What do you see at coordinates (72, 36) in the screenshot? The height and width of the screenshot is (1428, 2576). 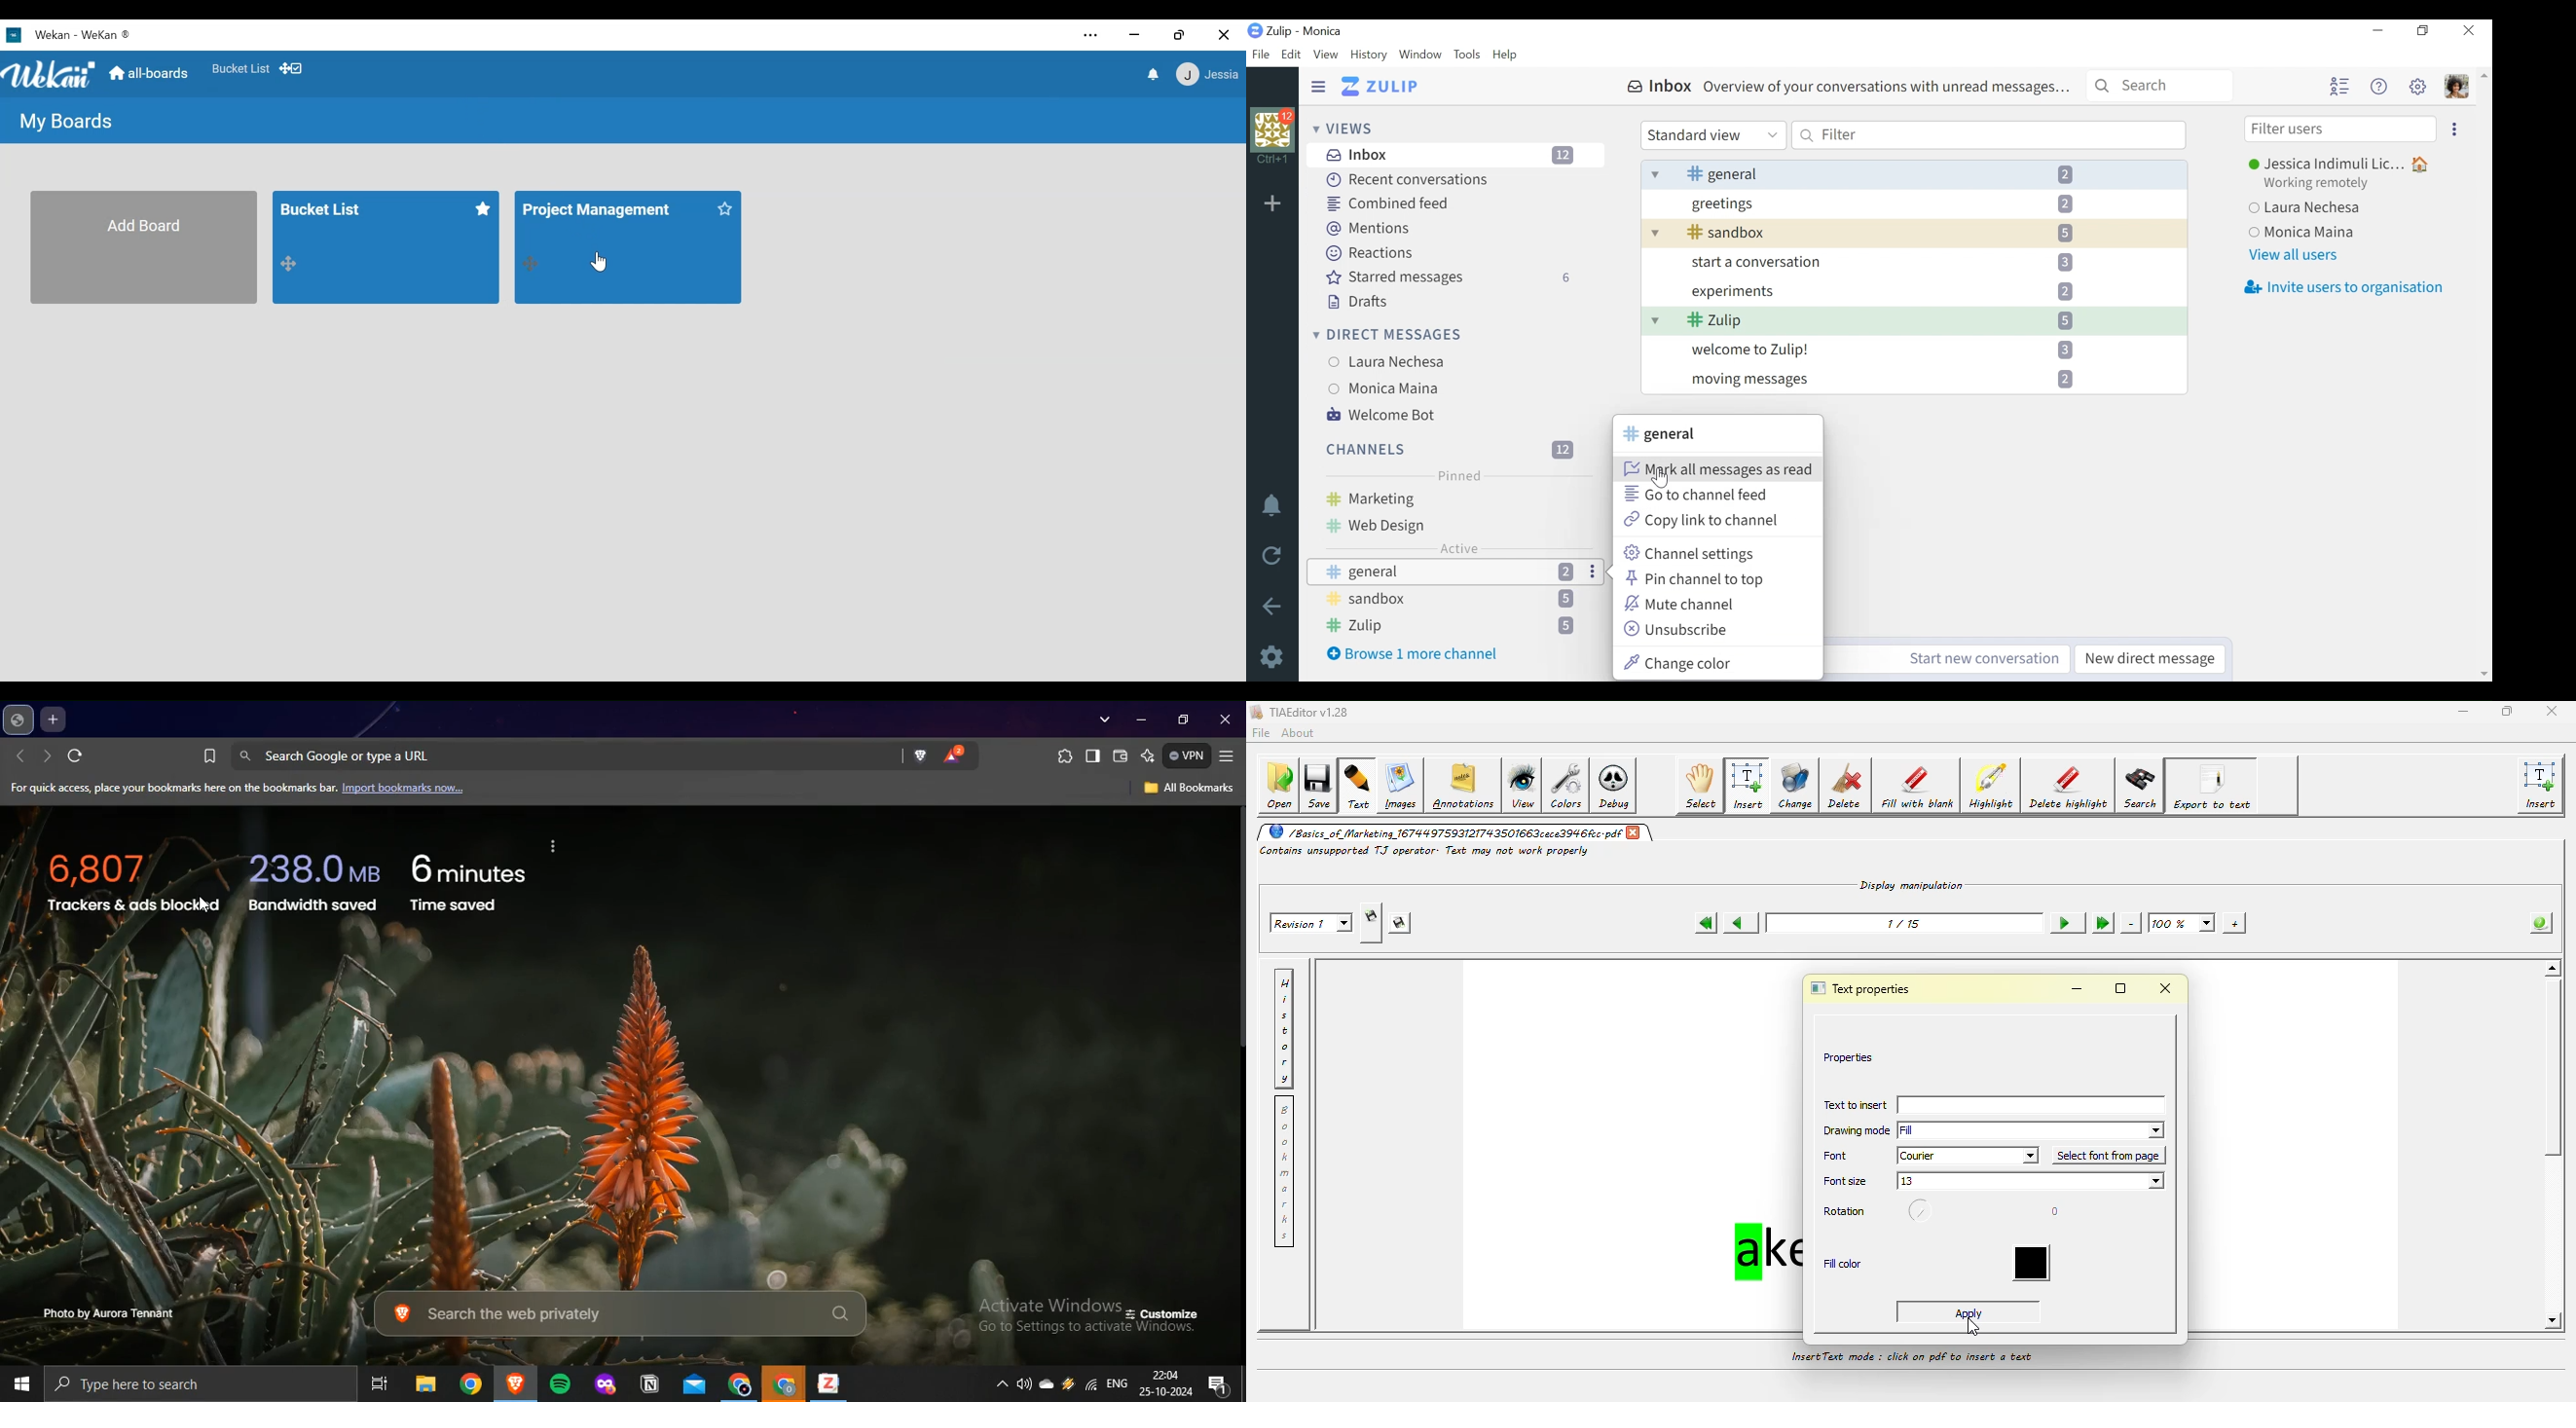 I see `Wekan Desktop Icon` at bounding box center [72, 36].